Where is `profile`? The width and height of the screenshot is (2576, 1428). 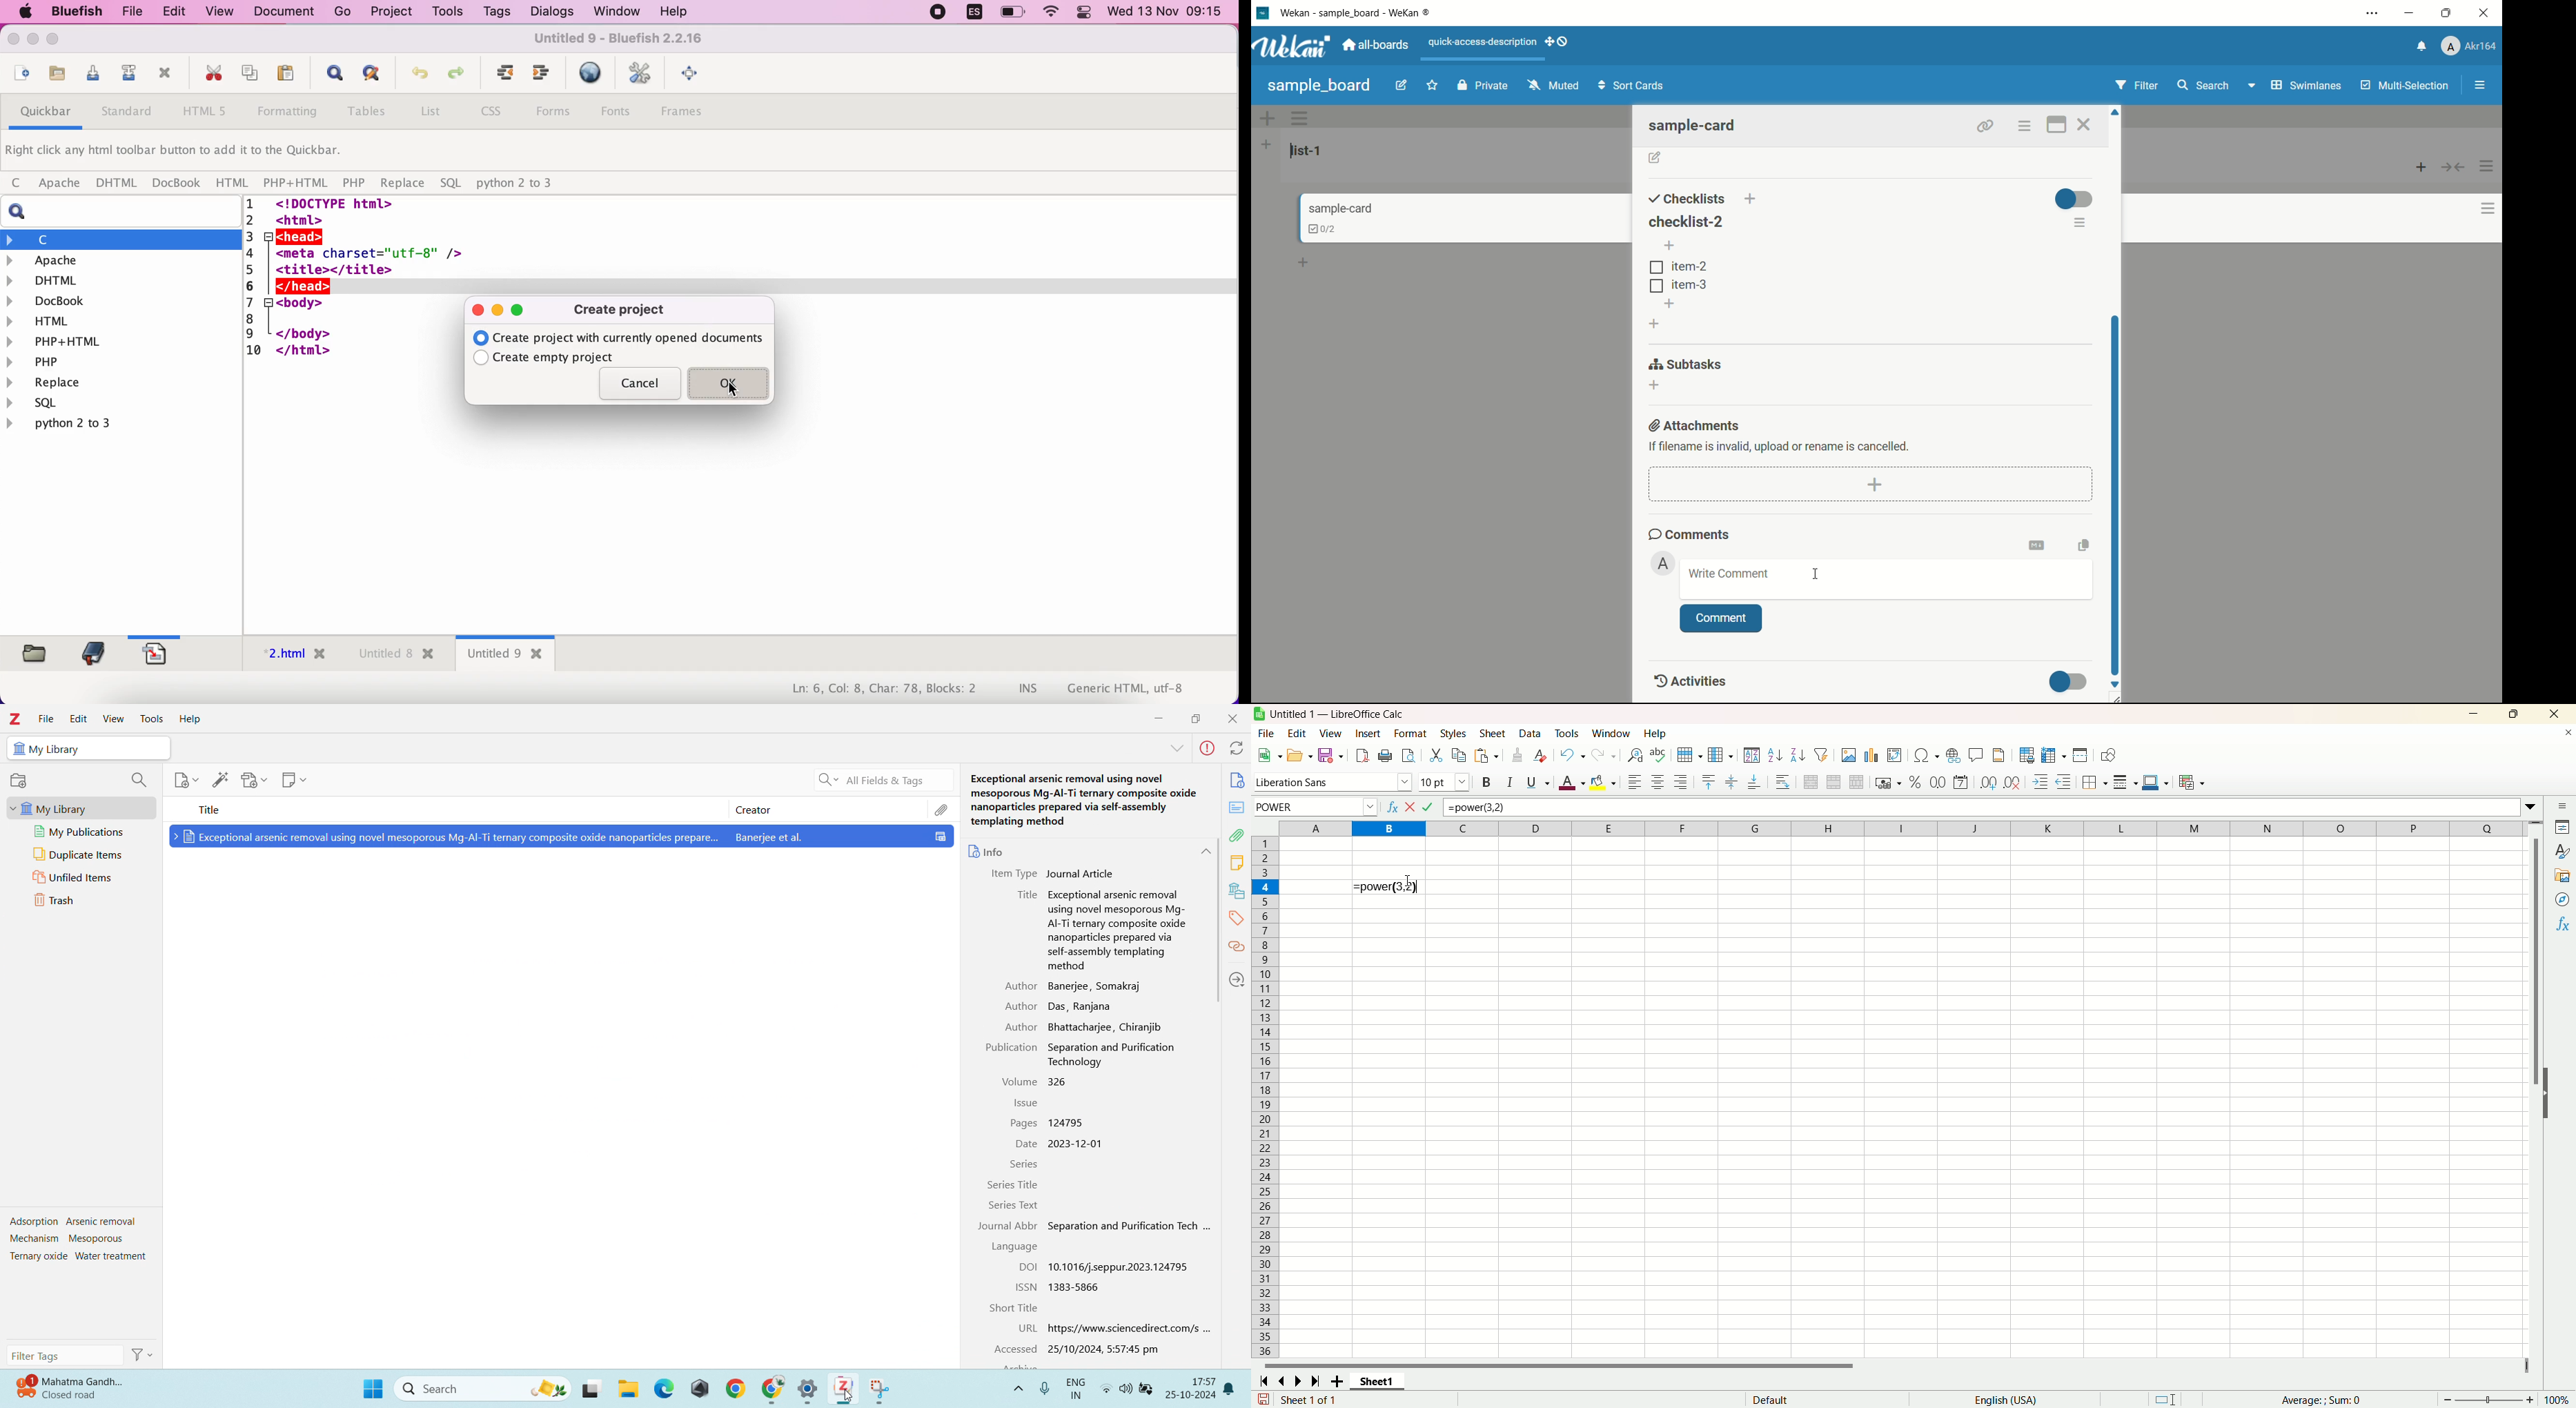
profile is located at coordinates (2471, 46).